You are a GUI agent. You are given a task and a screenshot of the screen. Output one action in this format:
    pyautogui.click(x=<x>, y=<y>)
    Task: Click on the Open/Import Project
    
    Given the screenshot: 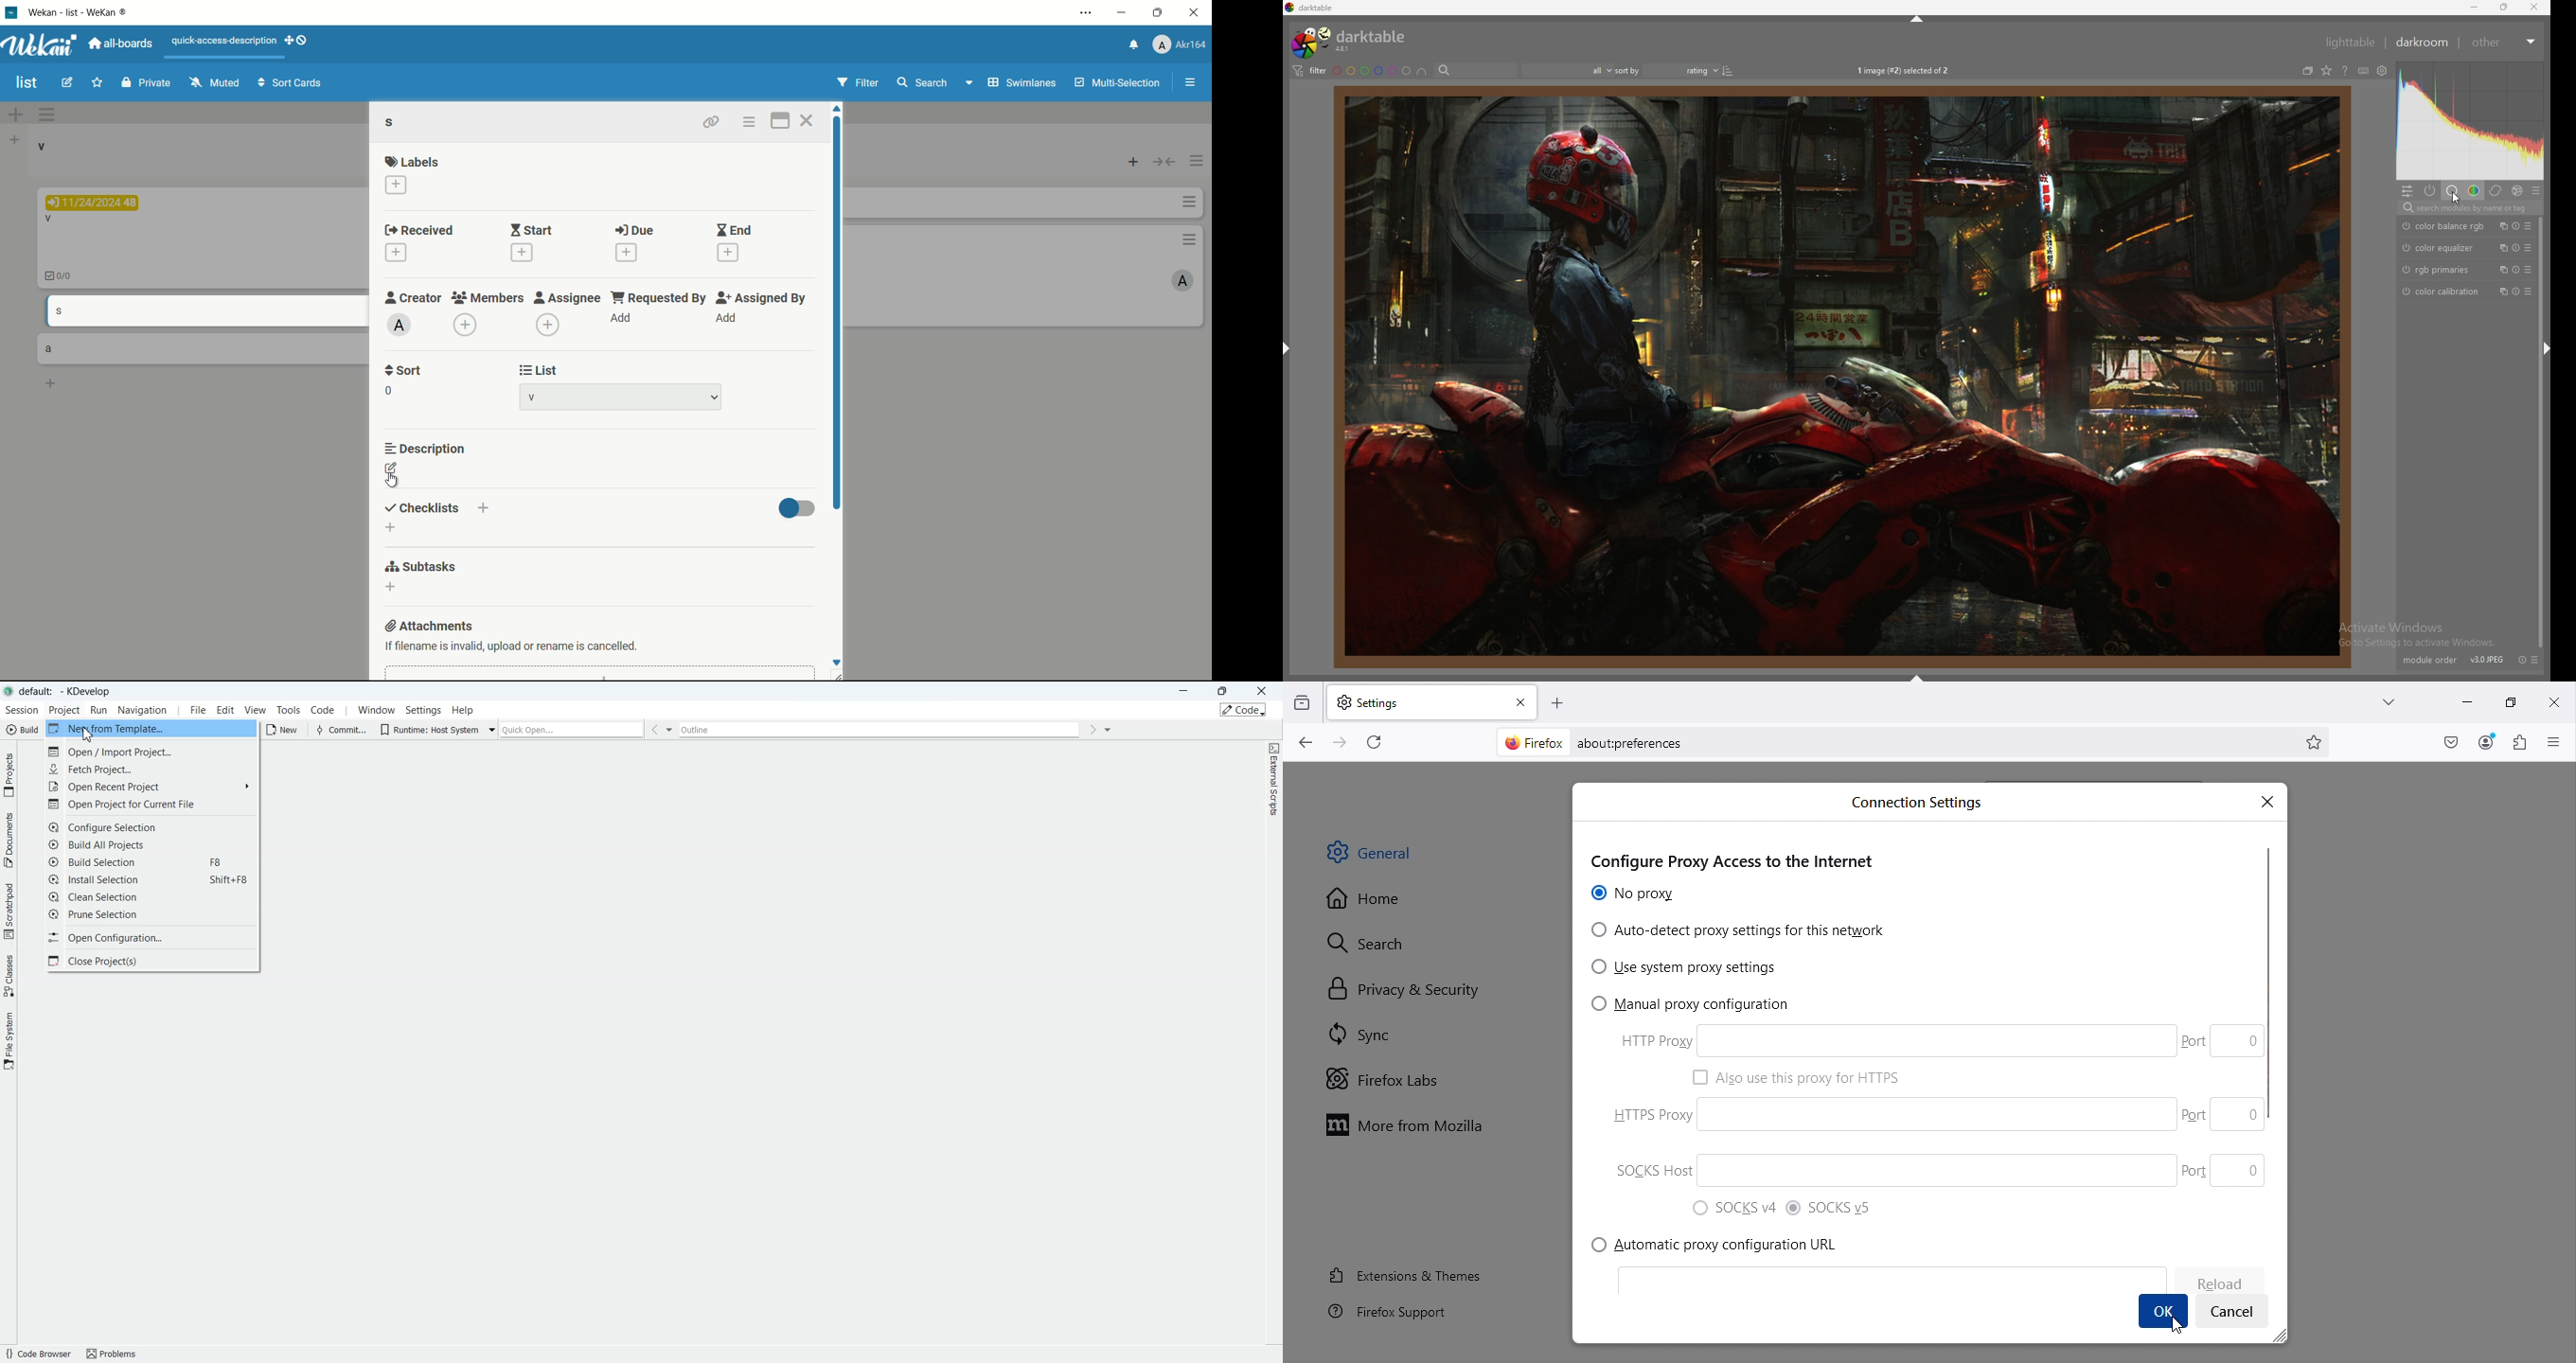 What is the action you would take?
    pyautogui.click(x=151, y=751)
    